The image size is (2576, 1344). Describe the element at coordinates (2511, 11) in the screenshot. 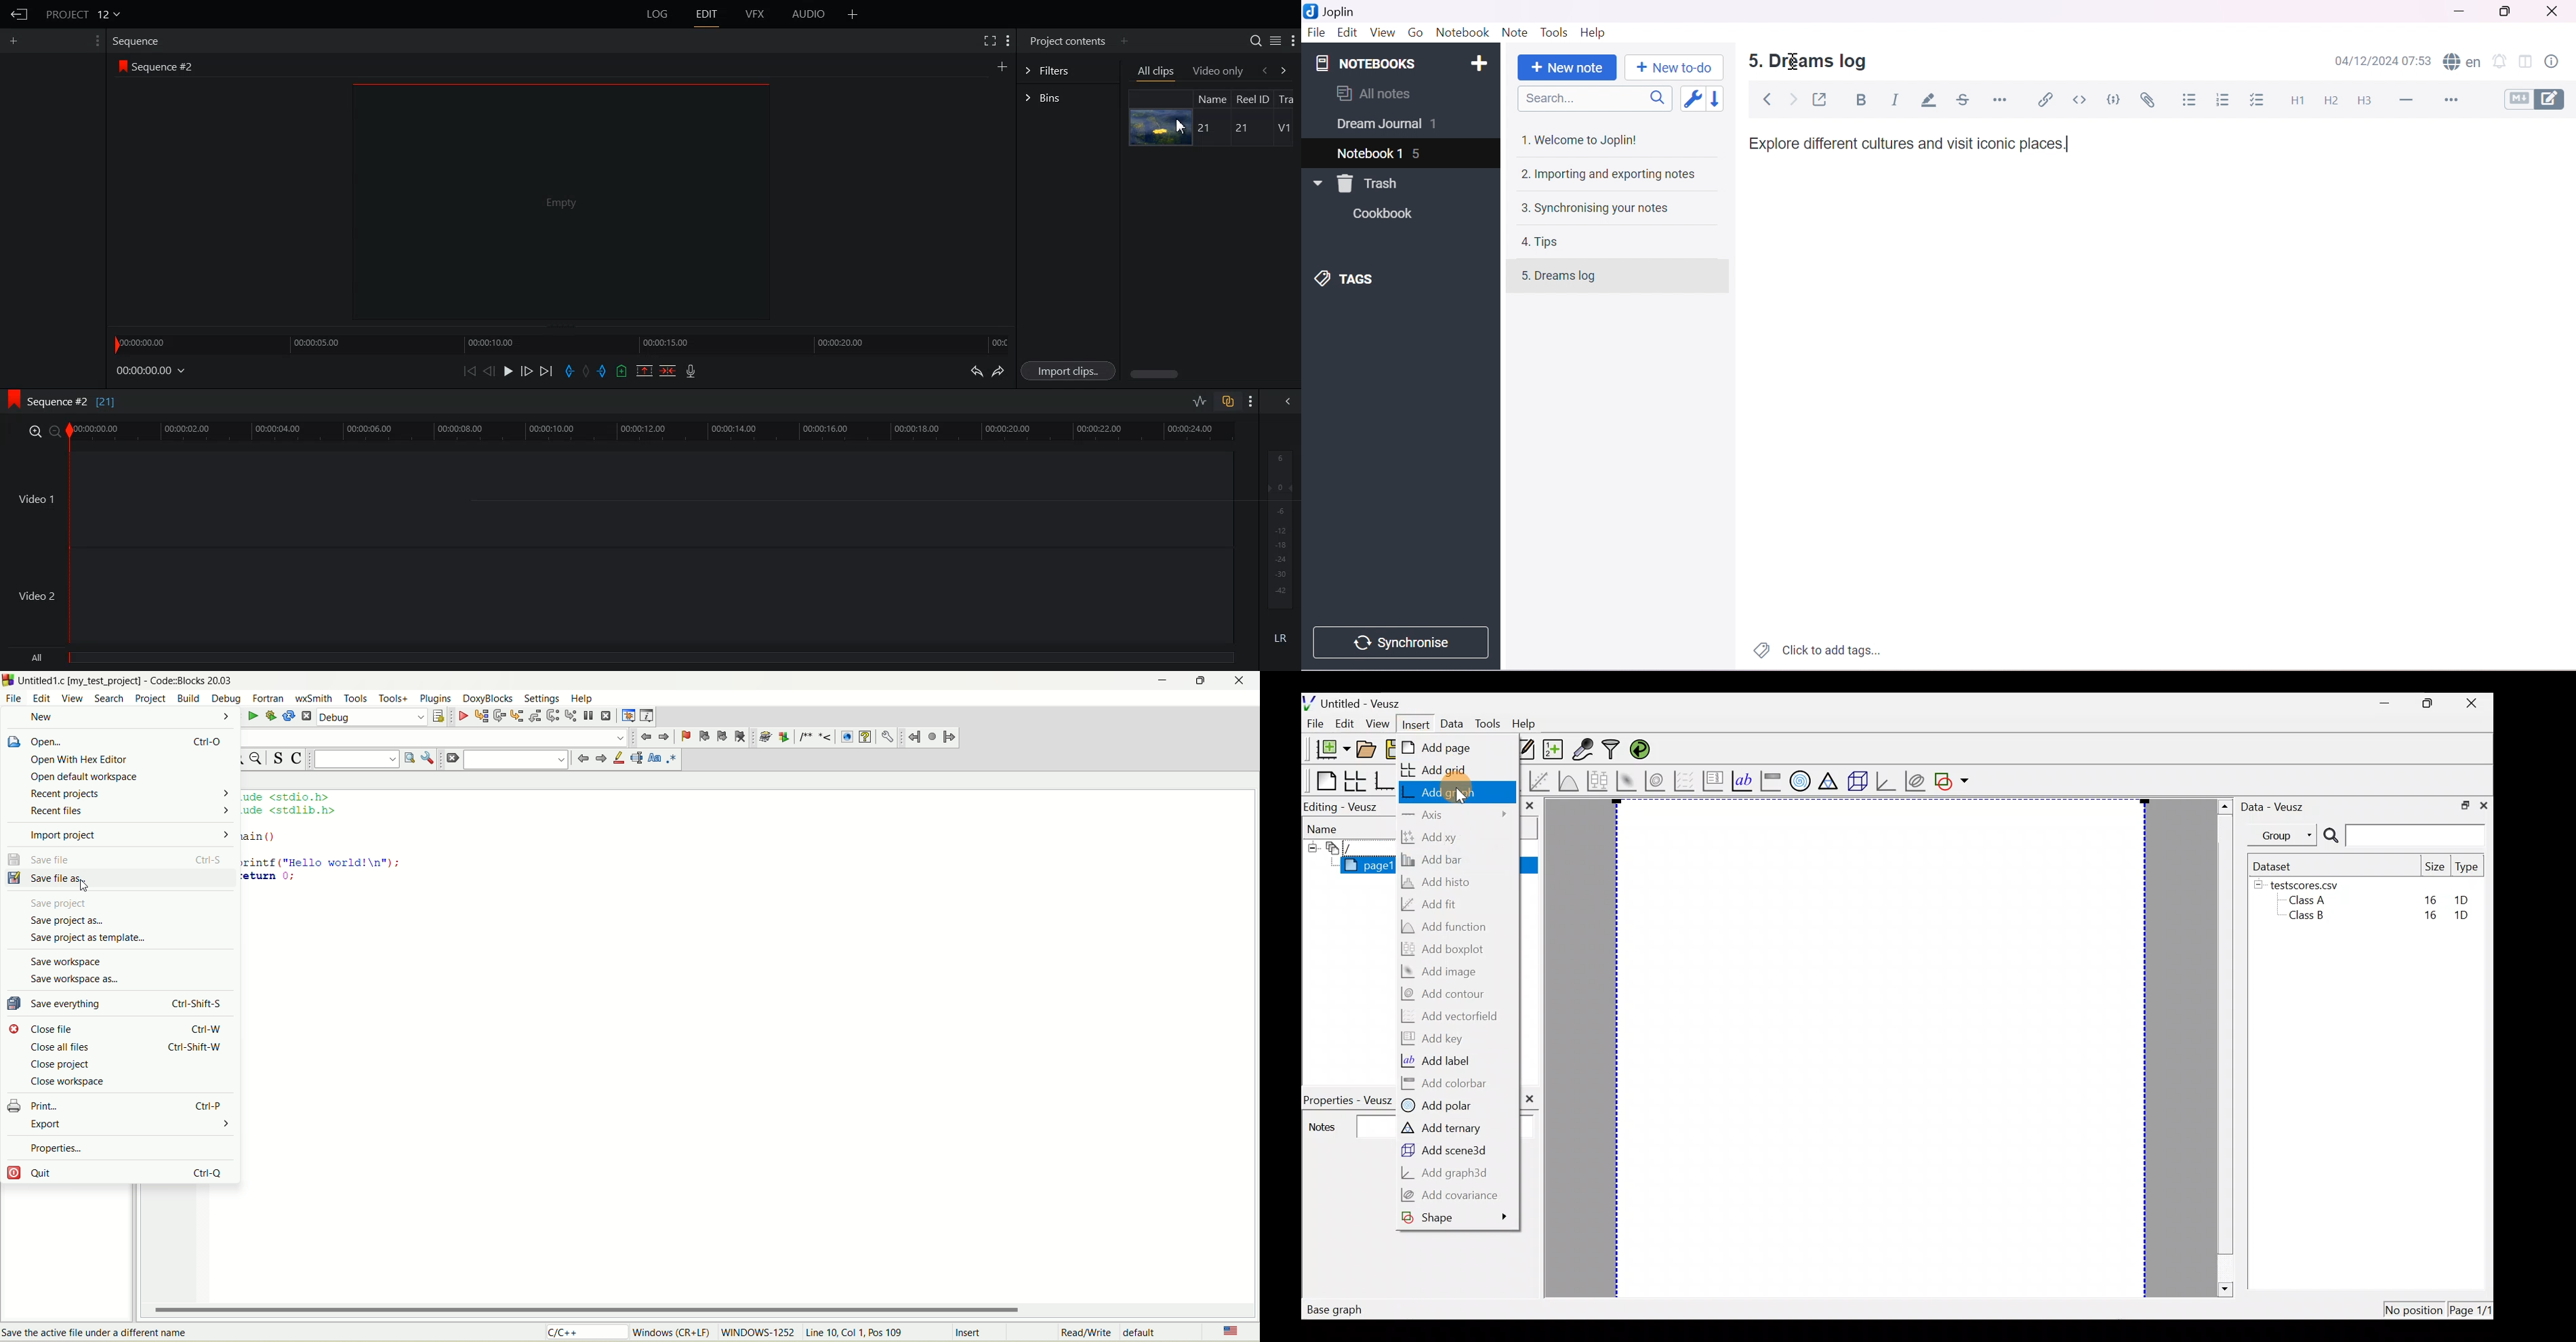

I see `Restore Down` at that location.